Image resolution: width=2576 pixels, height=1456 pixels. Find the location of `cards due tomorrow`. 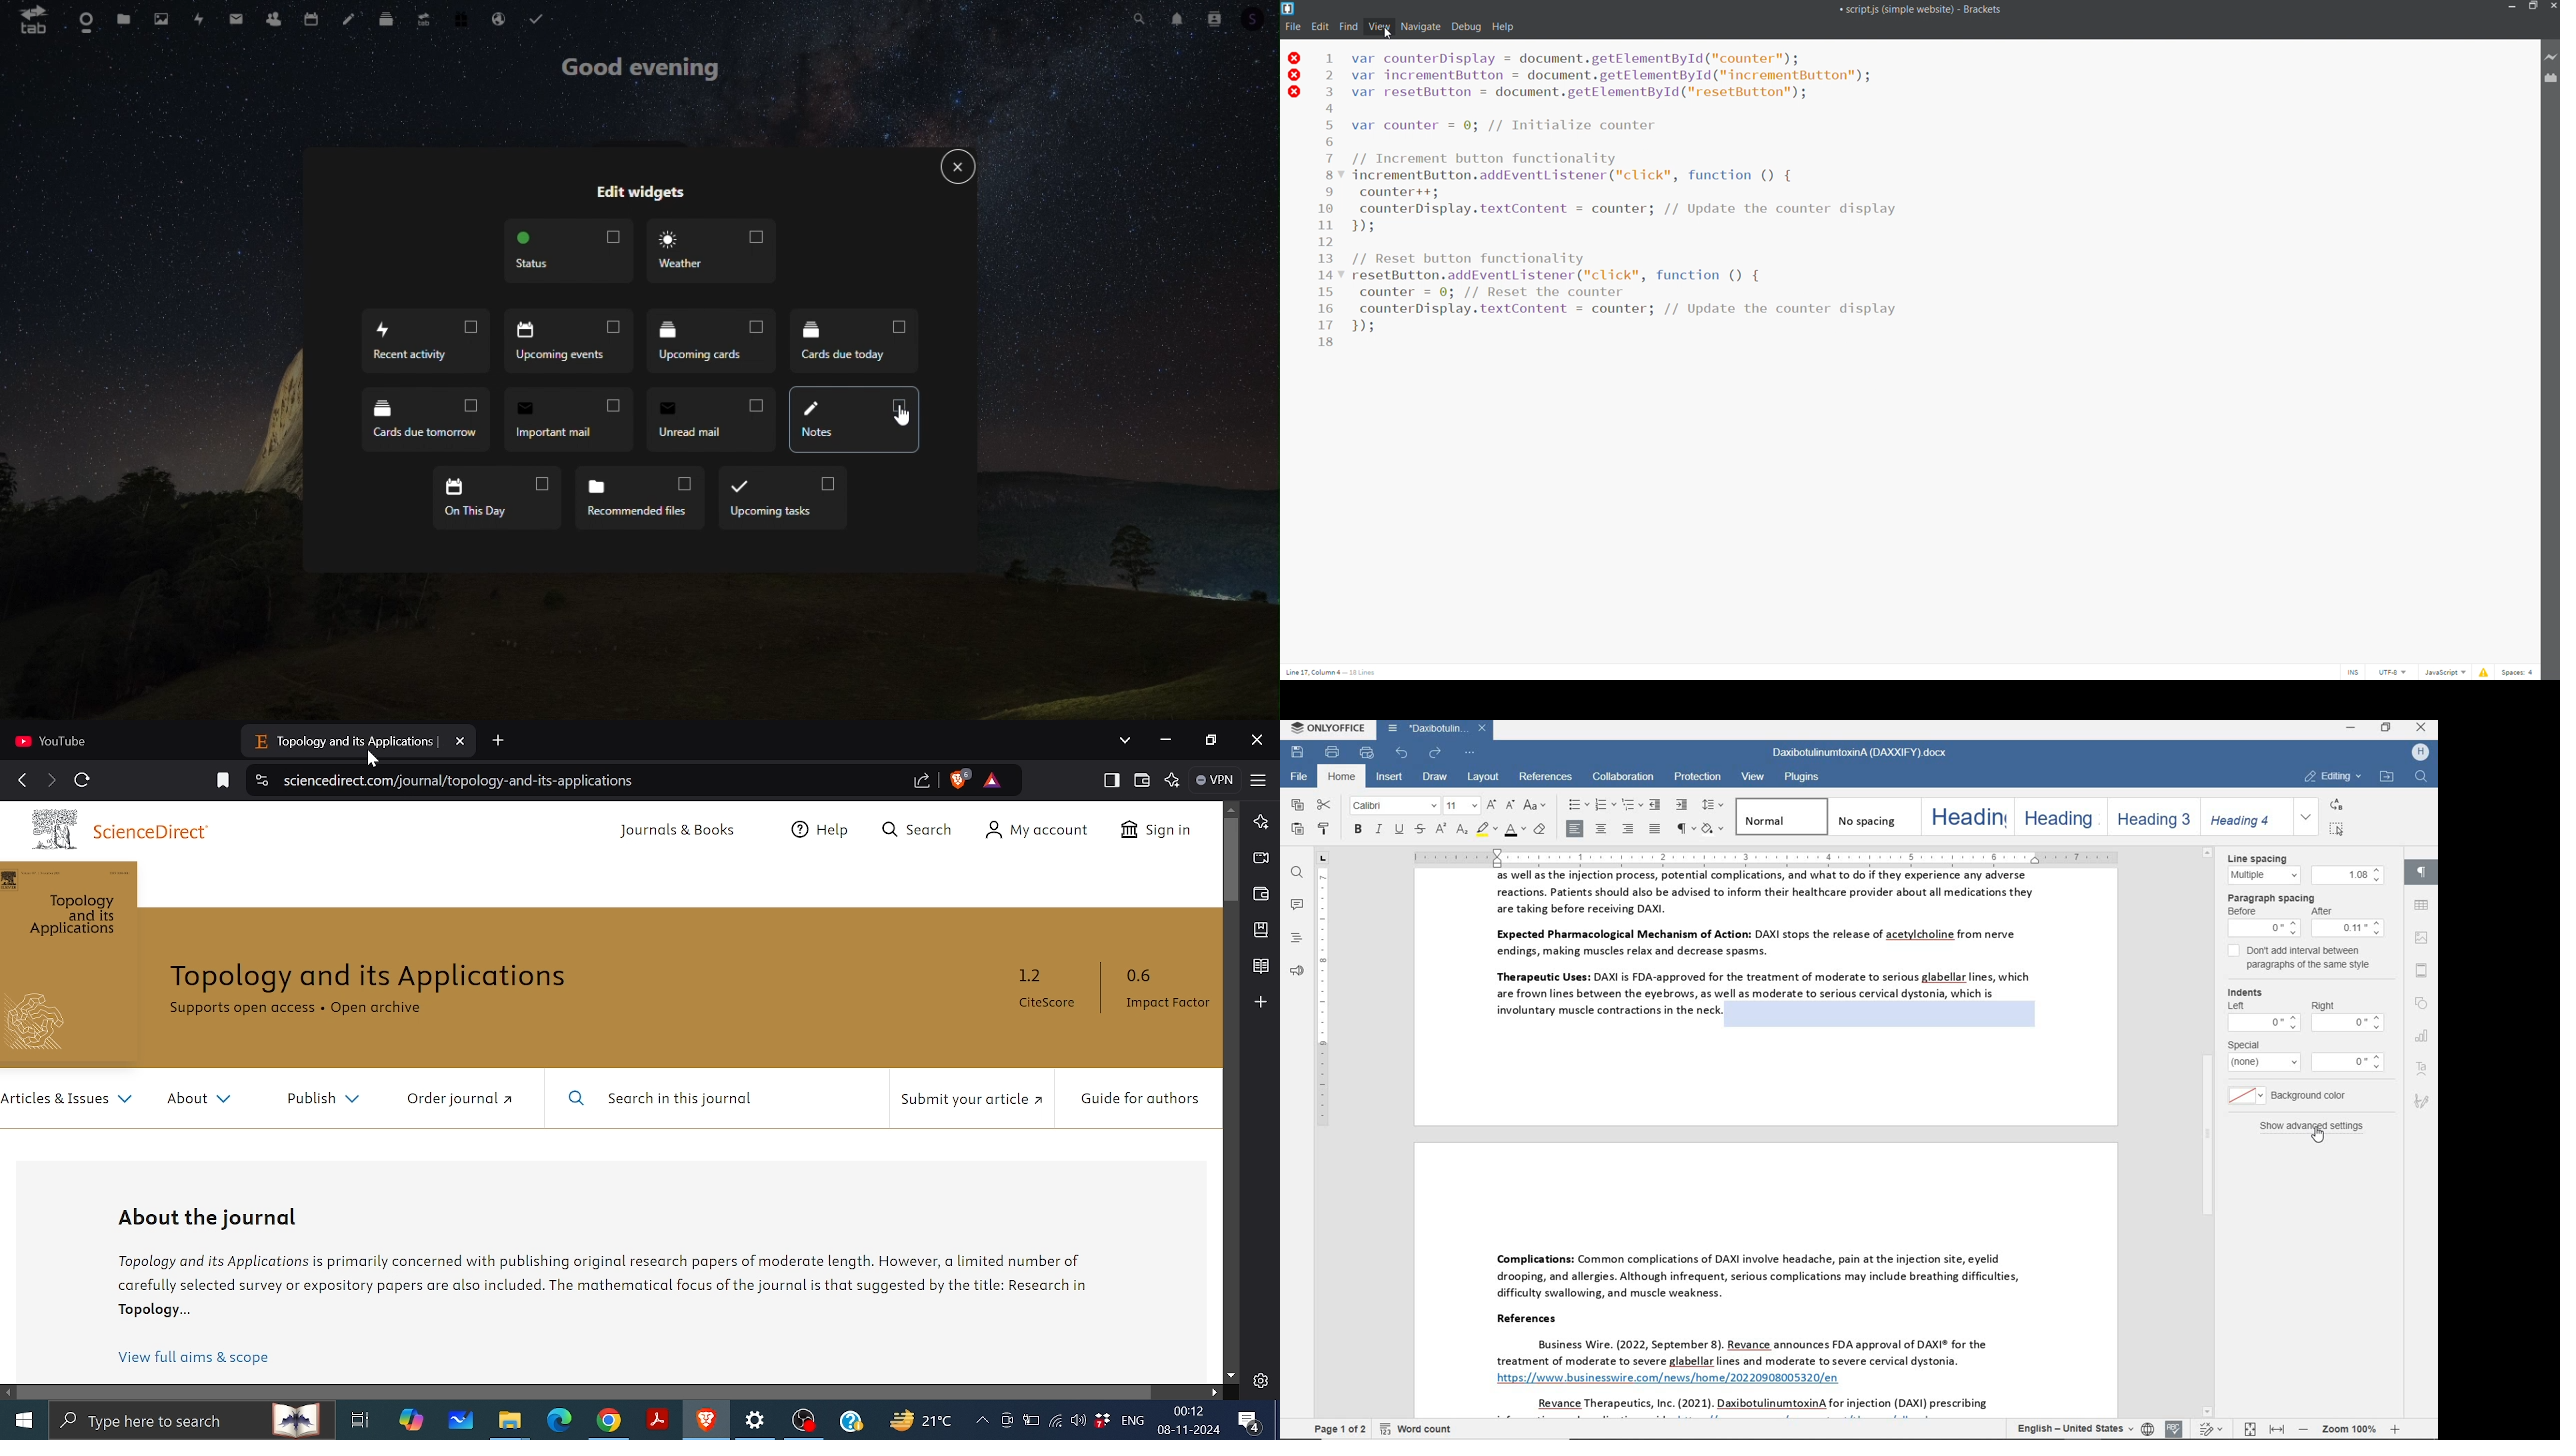

cards due tomorrow is located at coordinates (426, 419).